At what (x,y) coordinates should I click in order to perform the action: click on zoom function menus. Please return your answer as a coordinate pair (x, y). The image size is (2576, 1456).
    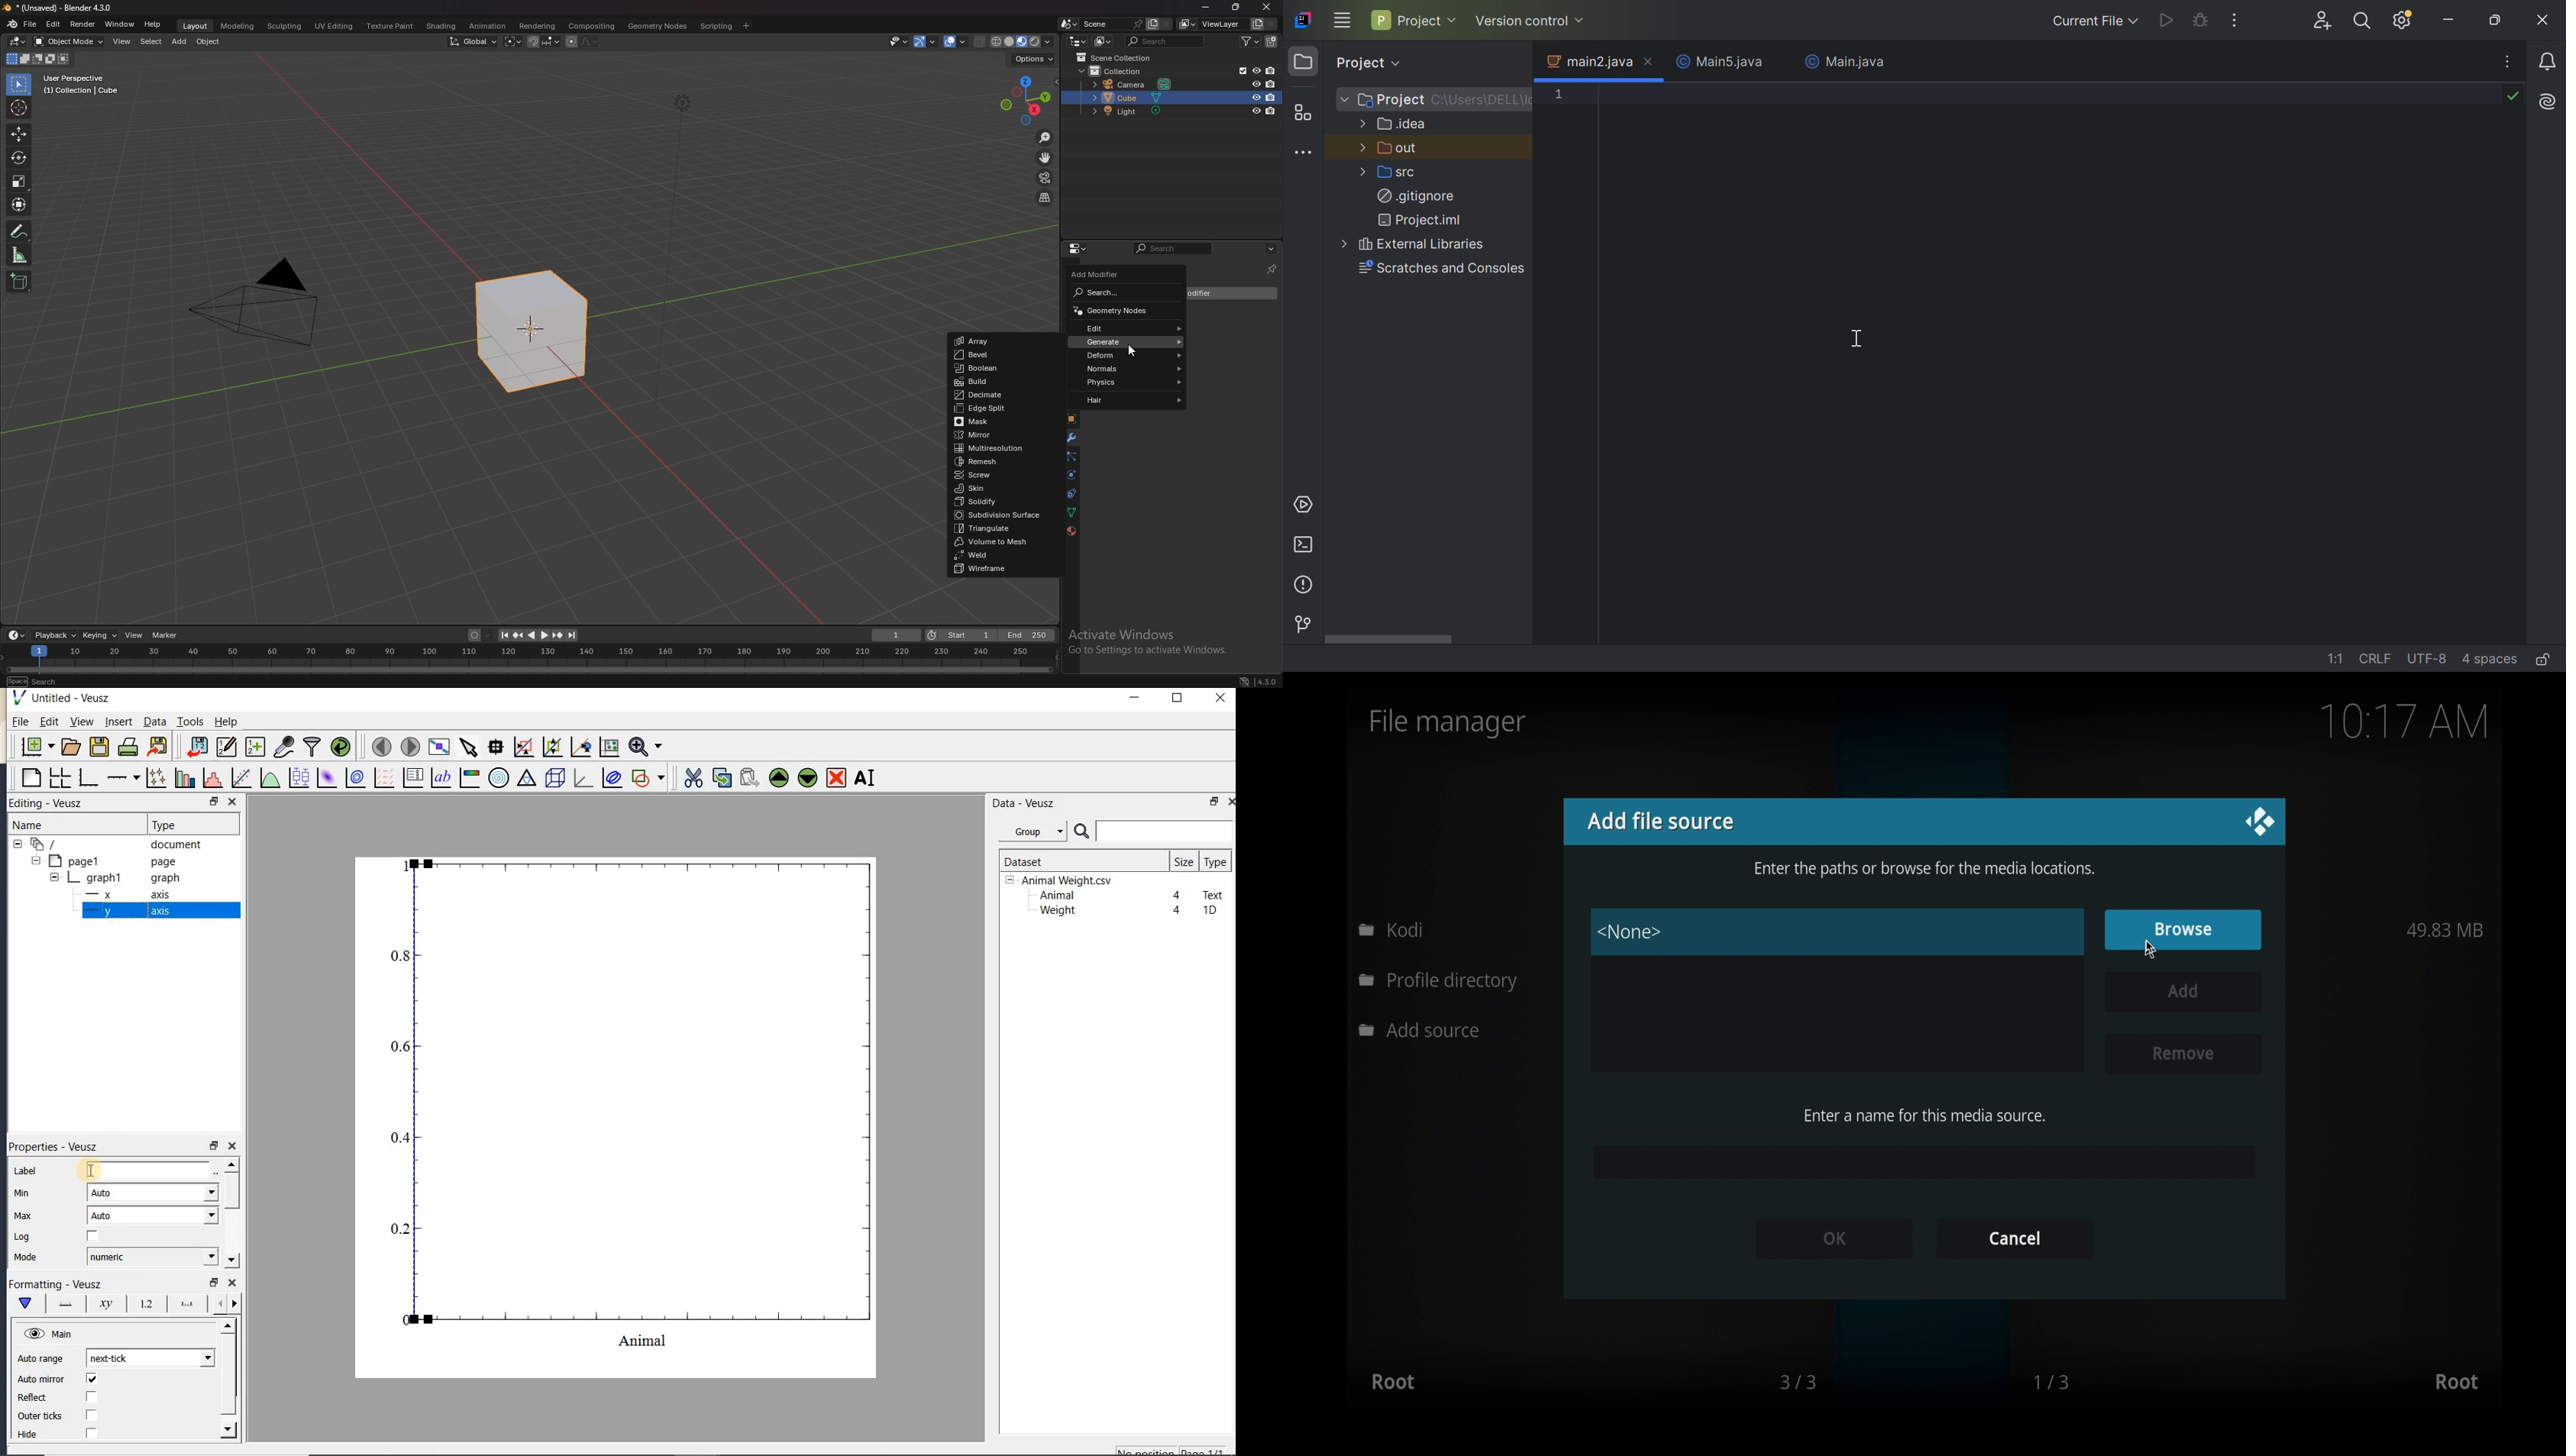
    Looking at the image, I should click on (645, 747).